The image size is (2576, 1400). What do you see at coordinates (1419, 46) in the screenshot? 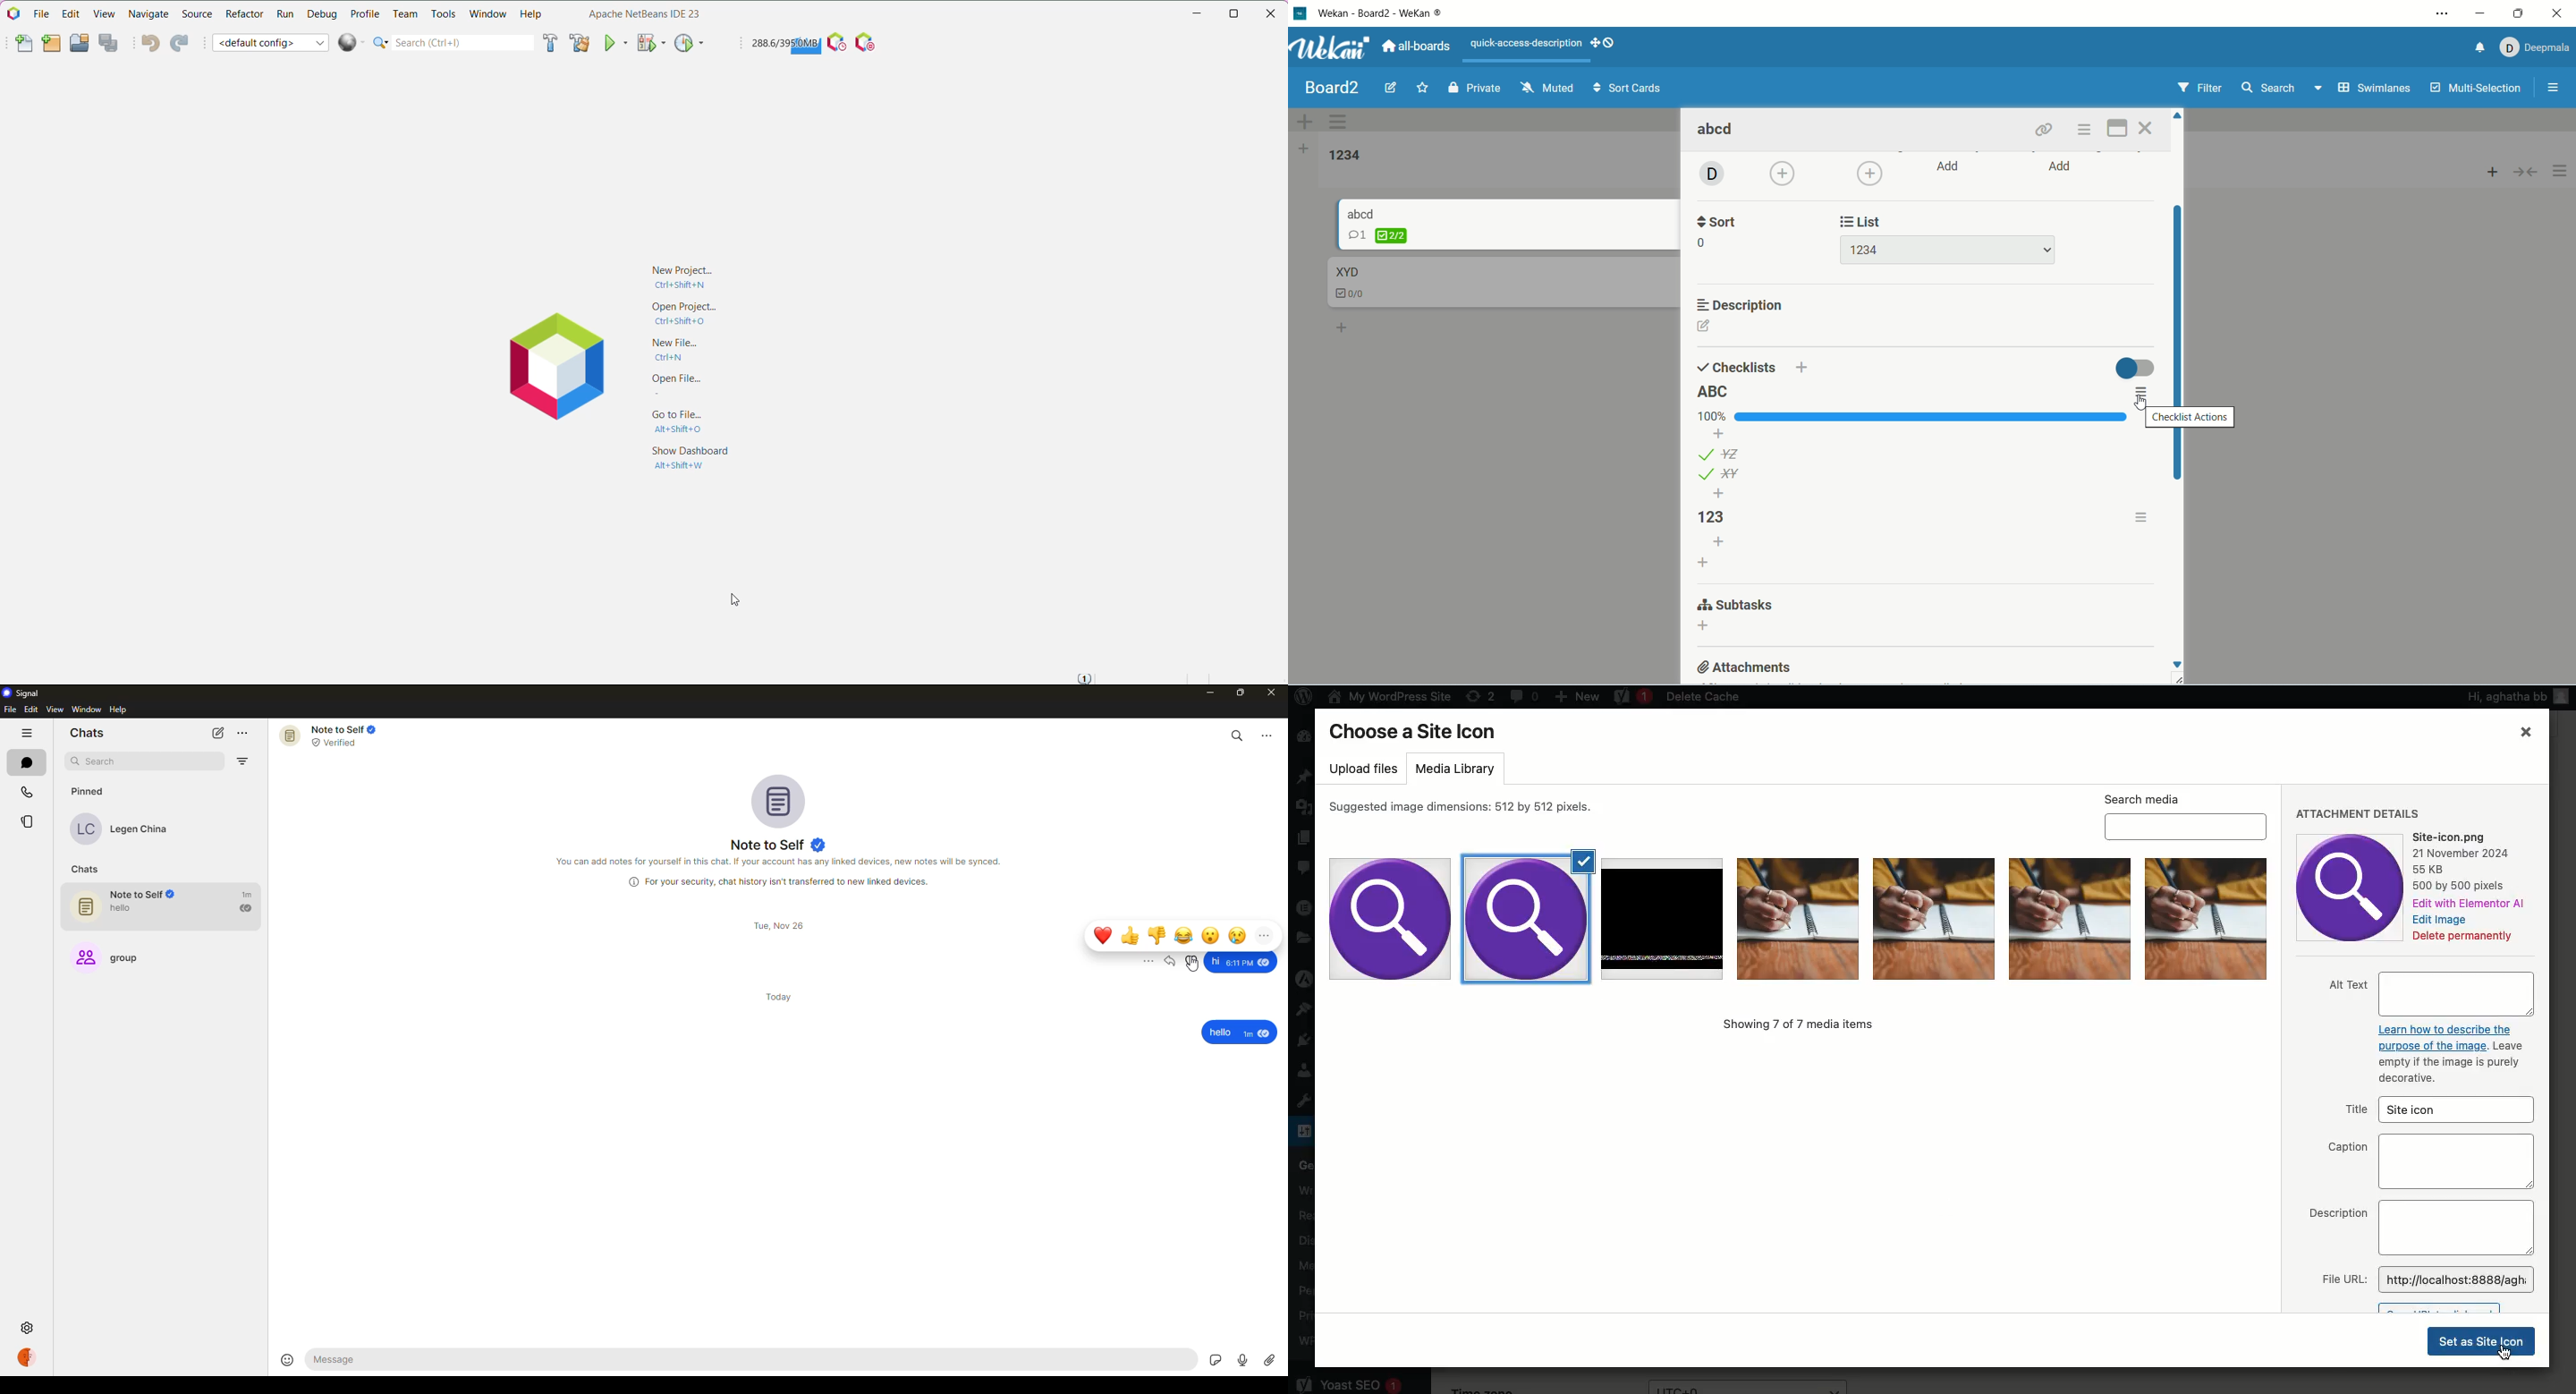
I see `all boards` at bounding box center [1419, 46].